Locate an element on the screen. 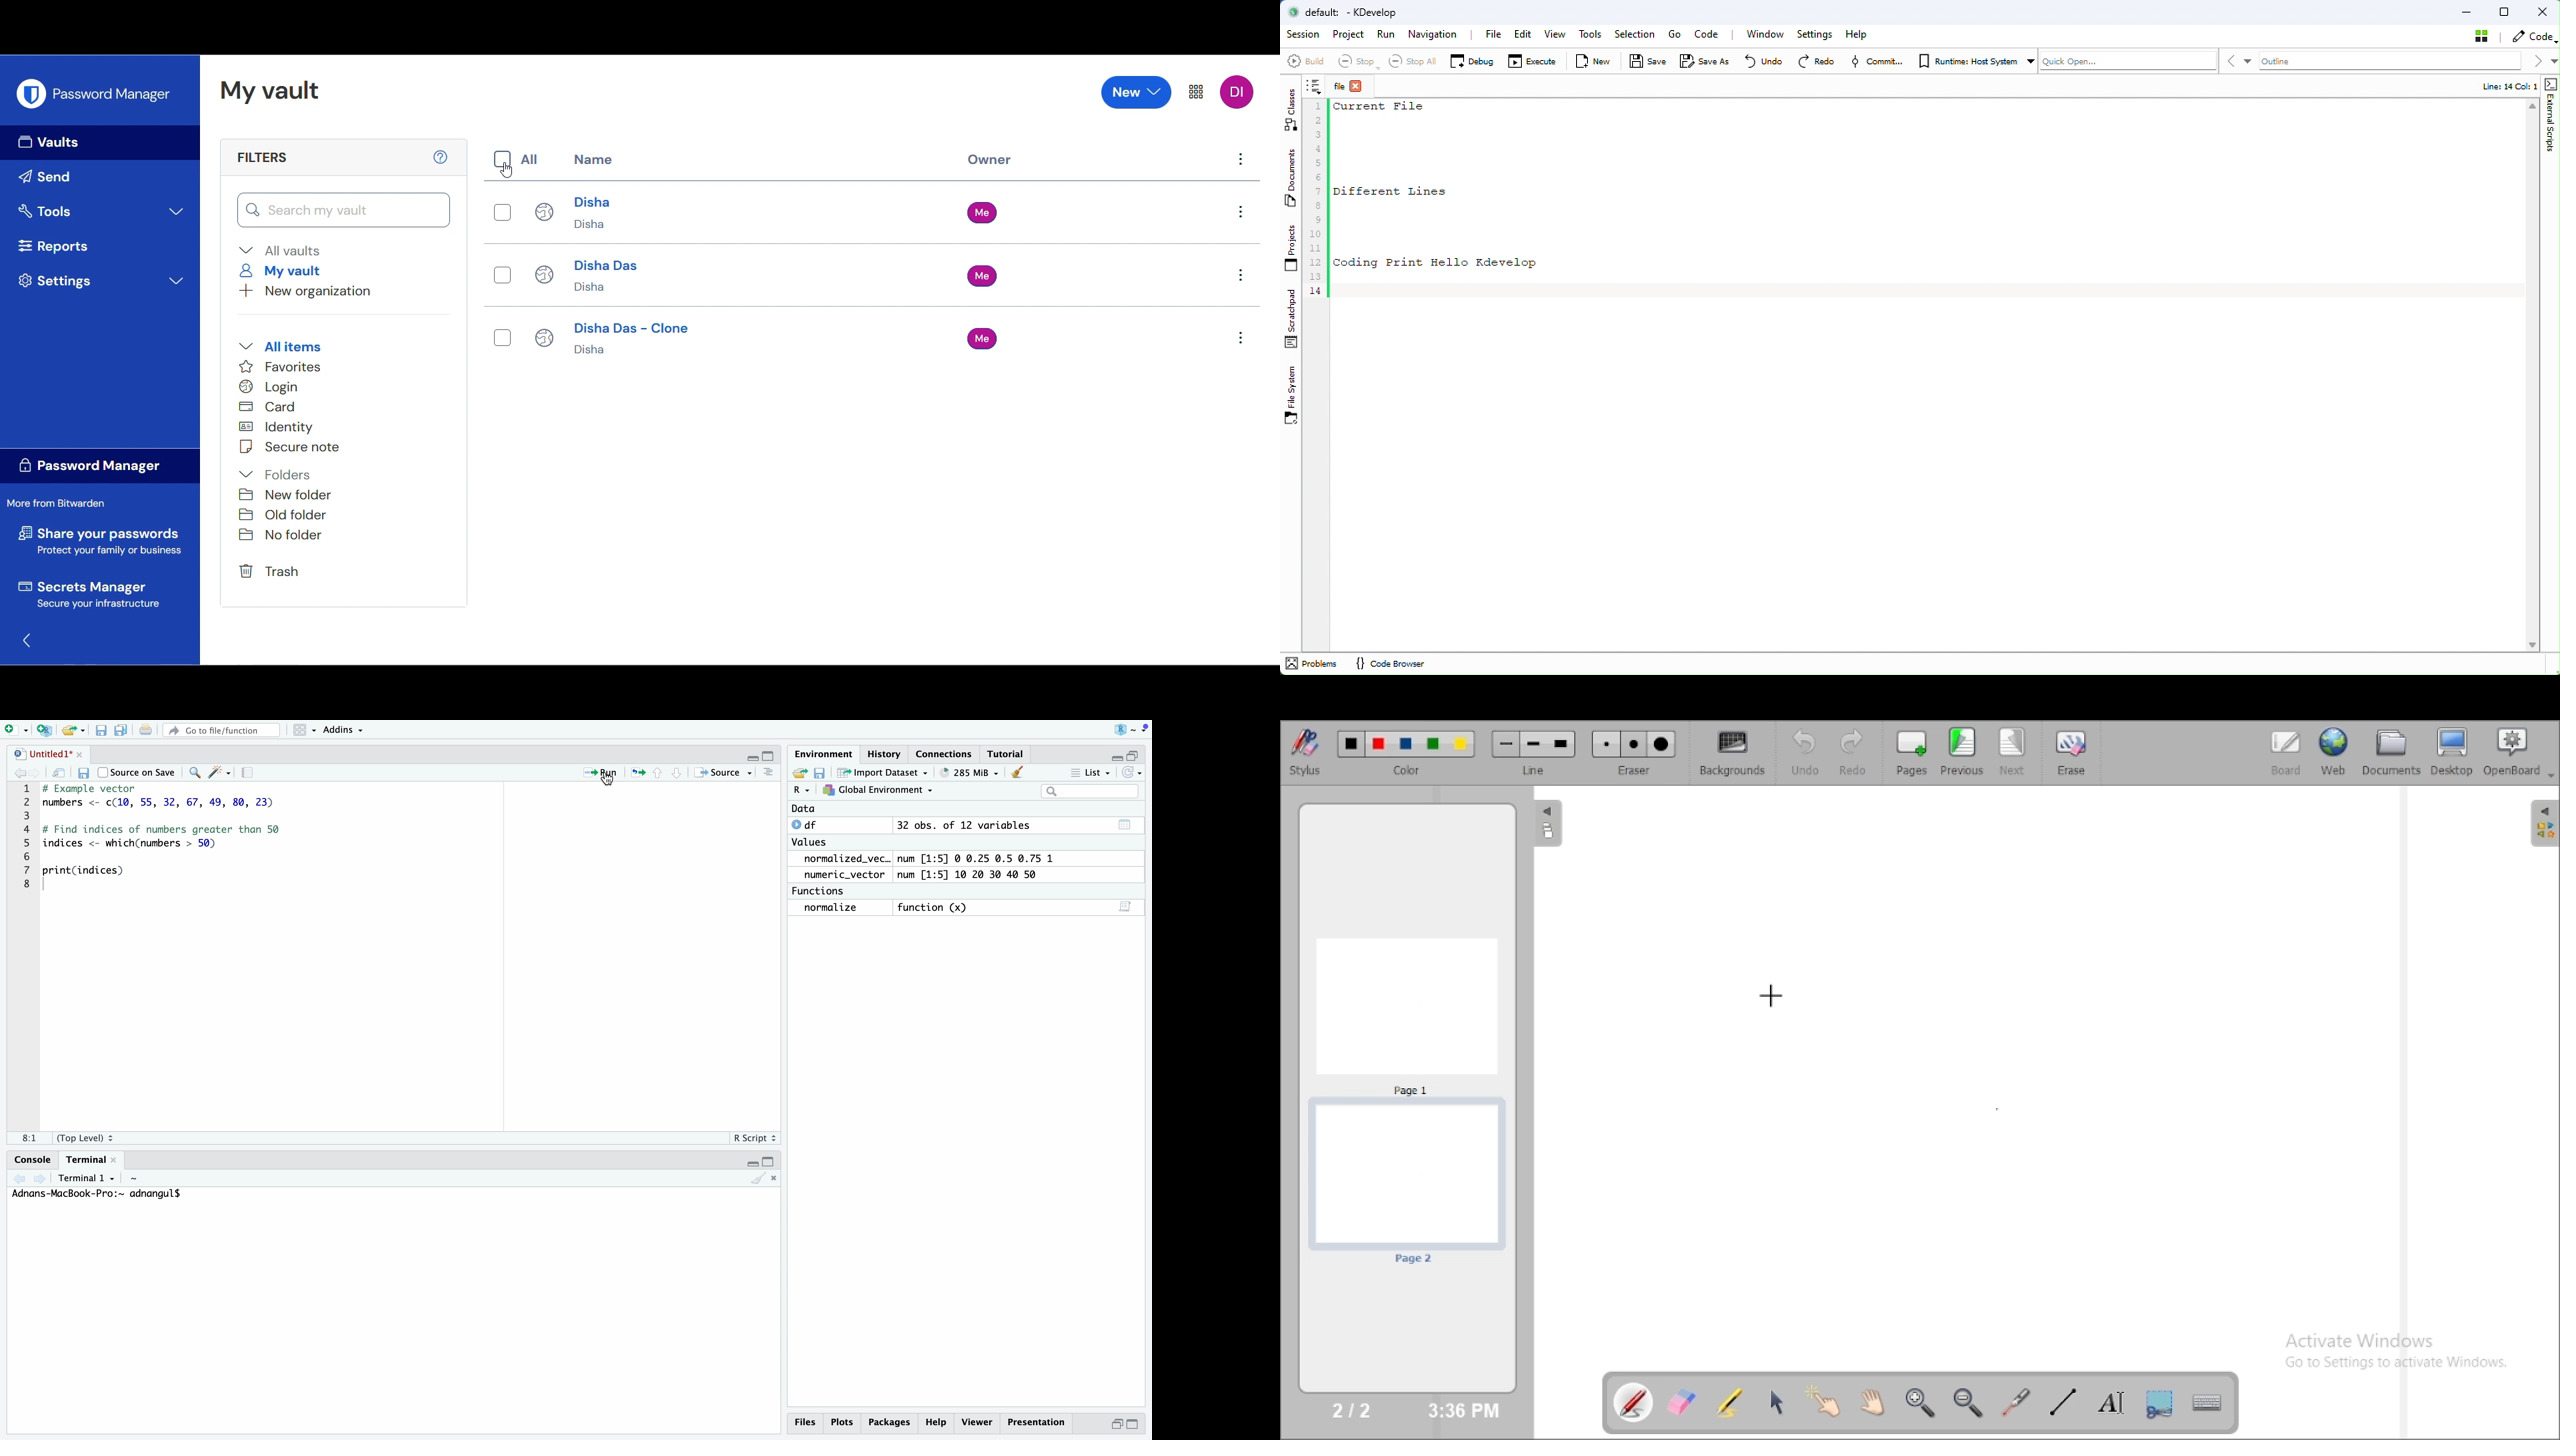 The width and height of the screenshot is (2576, 1456). print current file is located at coordinates (146, 730).